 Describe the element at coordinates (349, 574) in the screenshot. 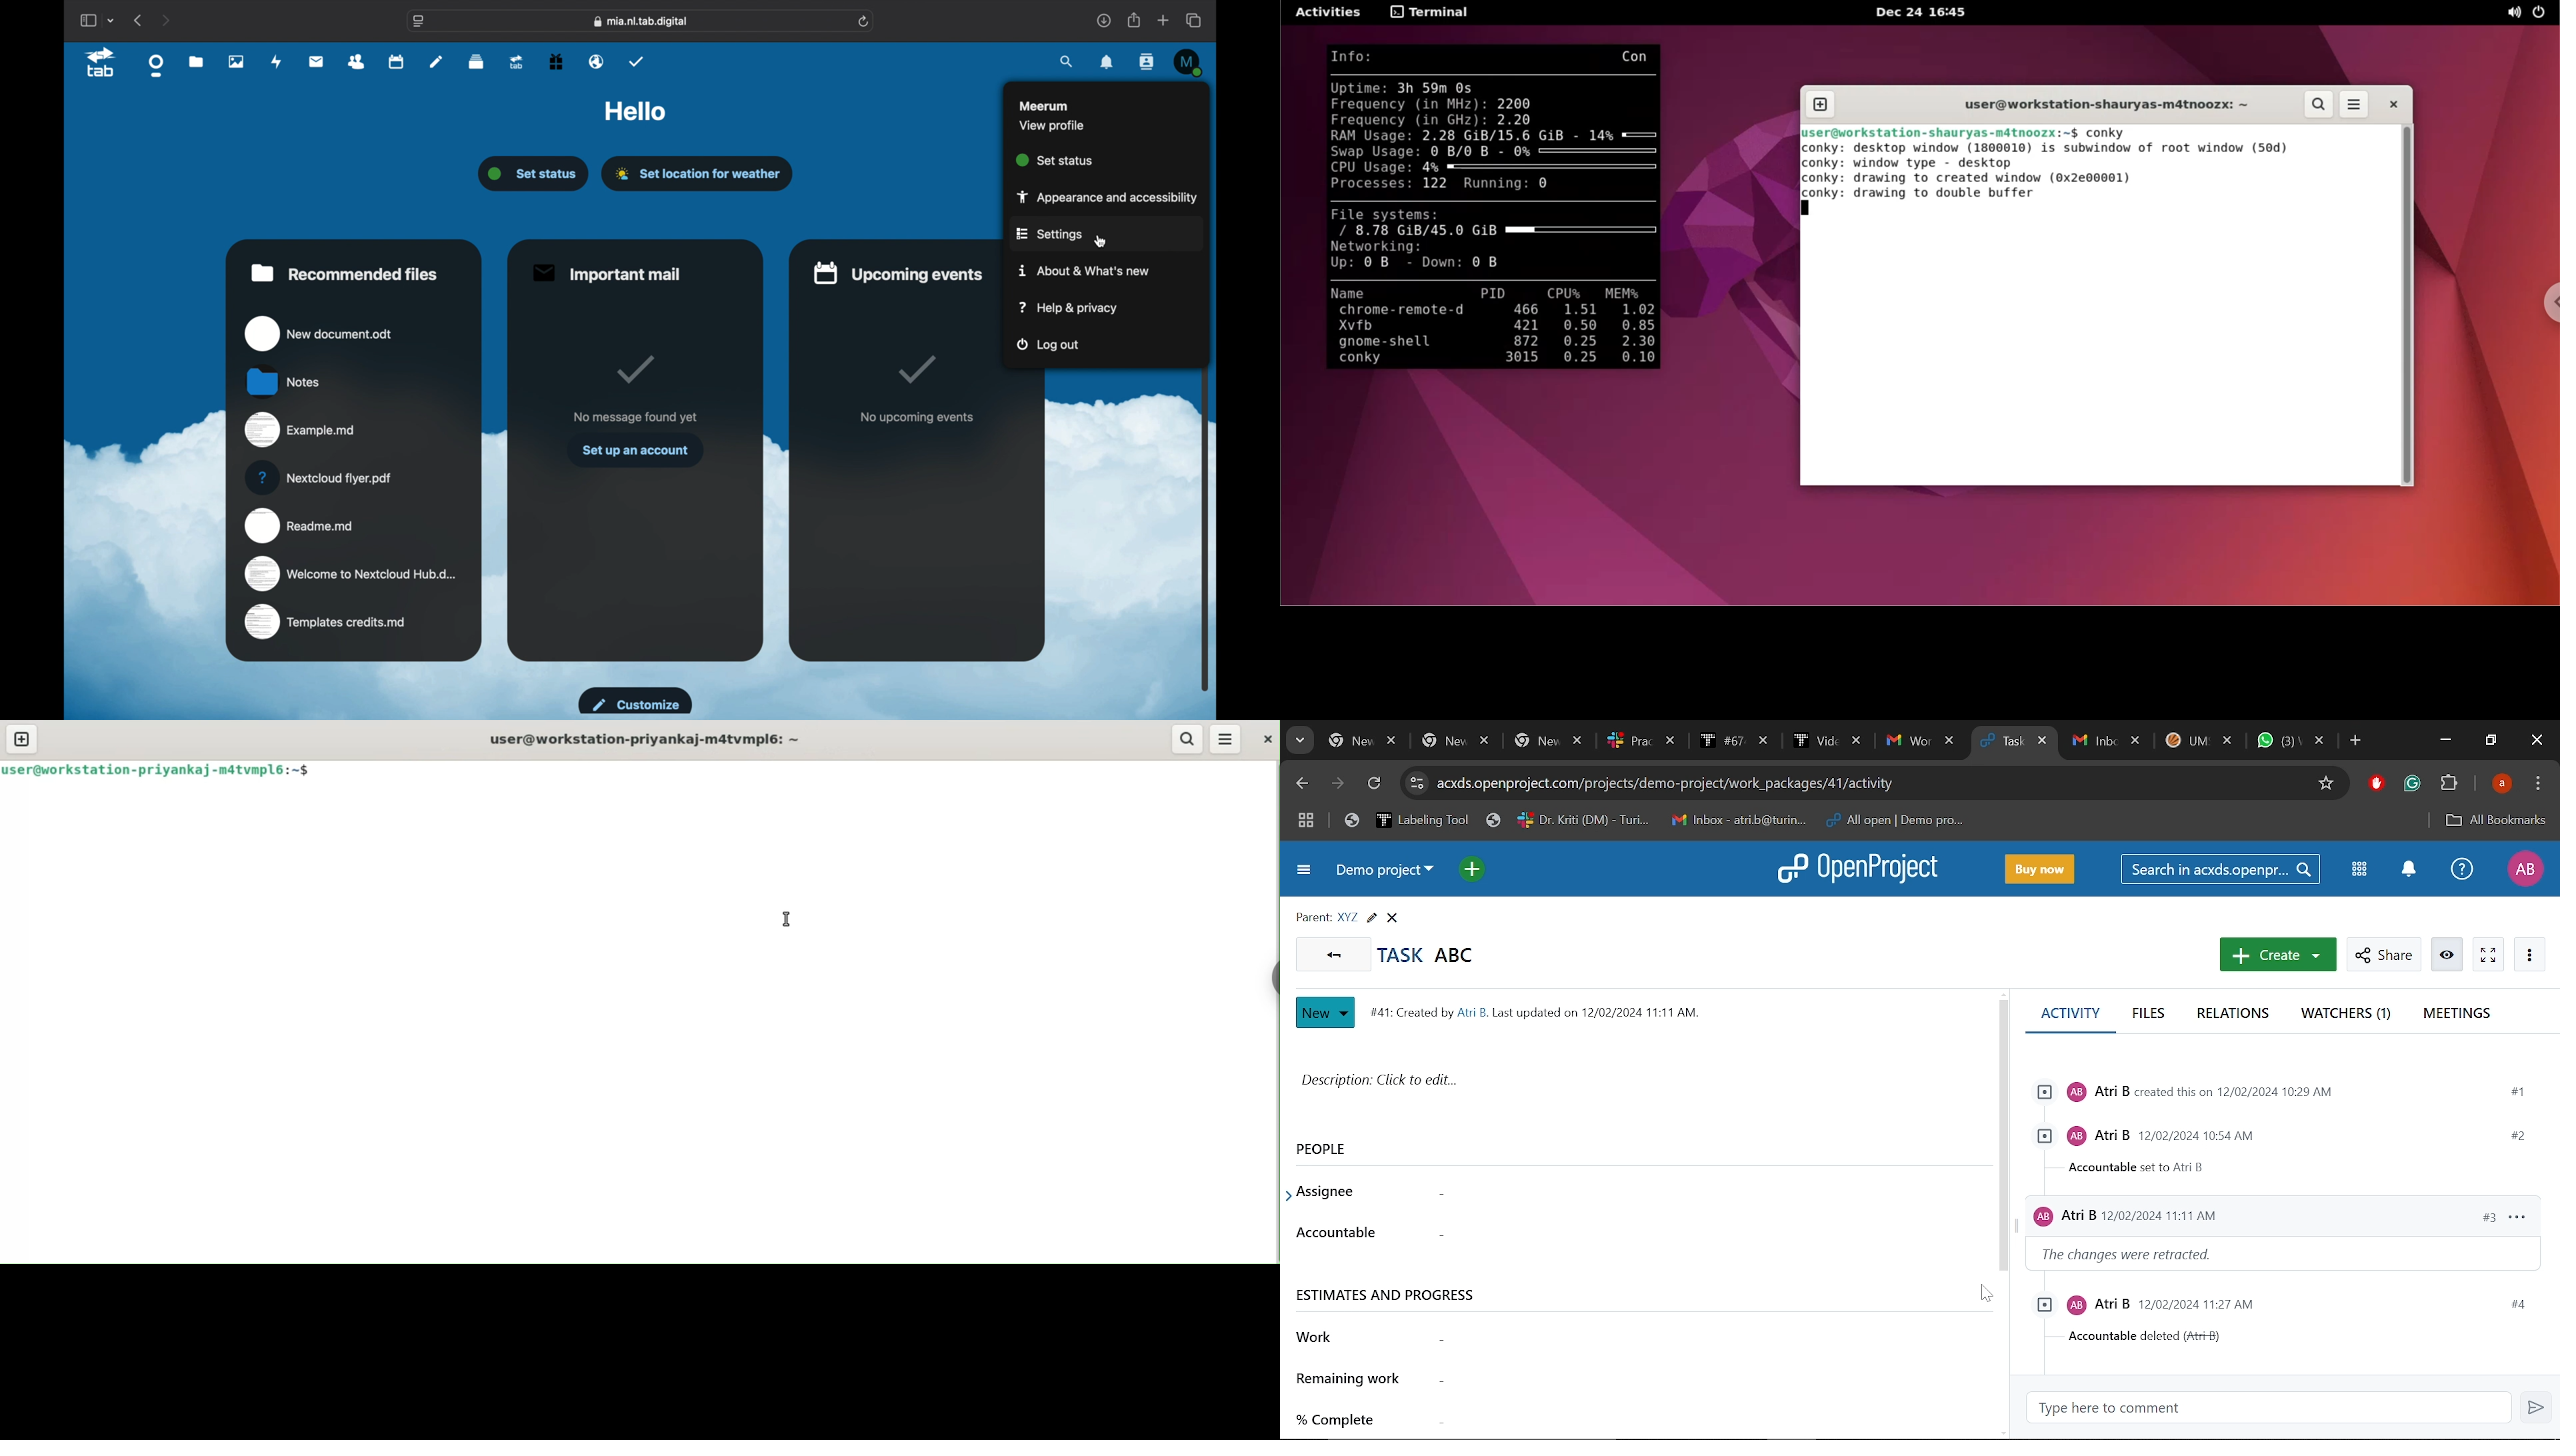

I see `welcome` at that location.